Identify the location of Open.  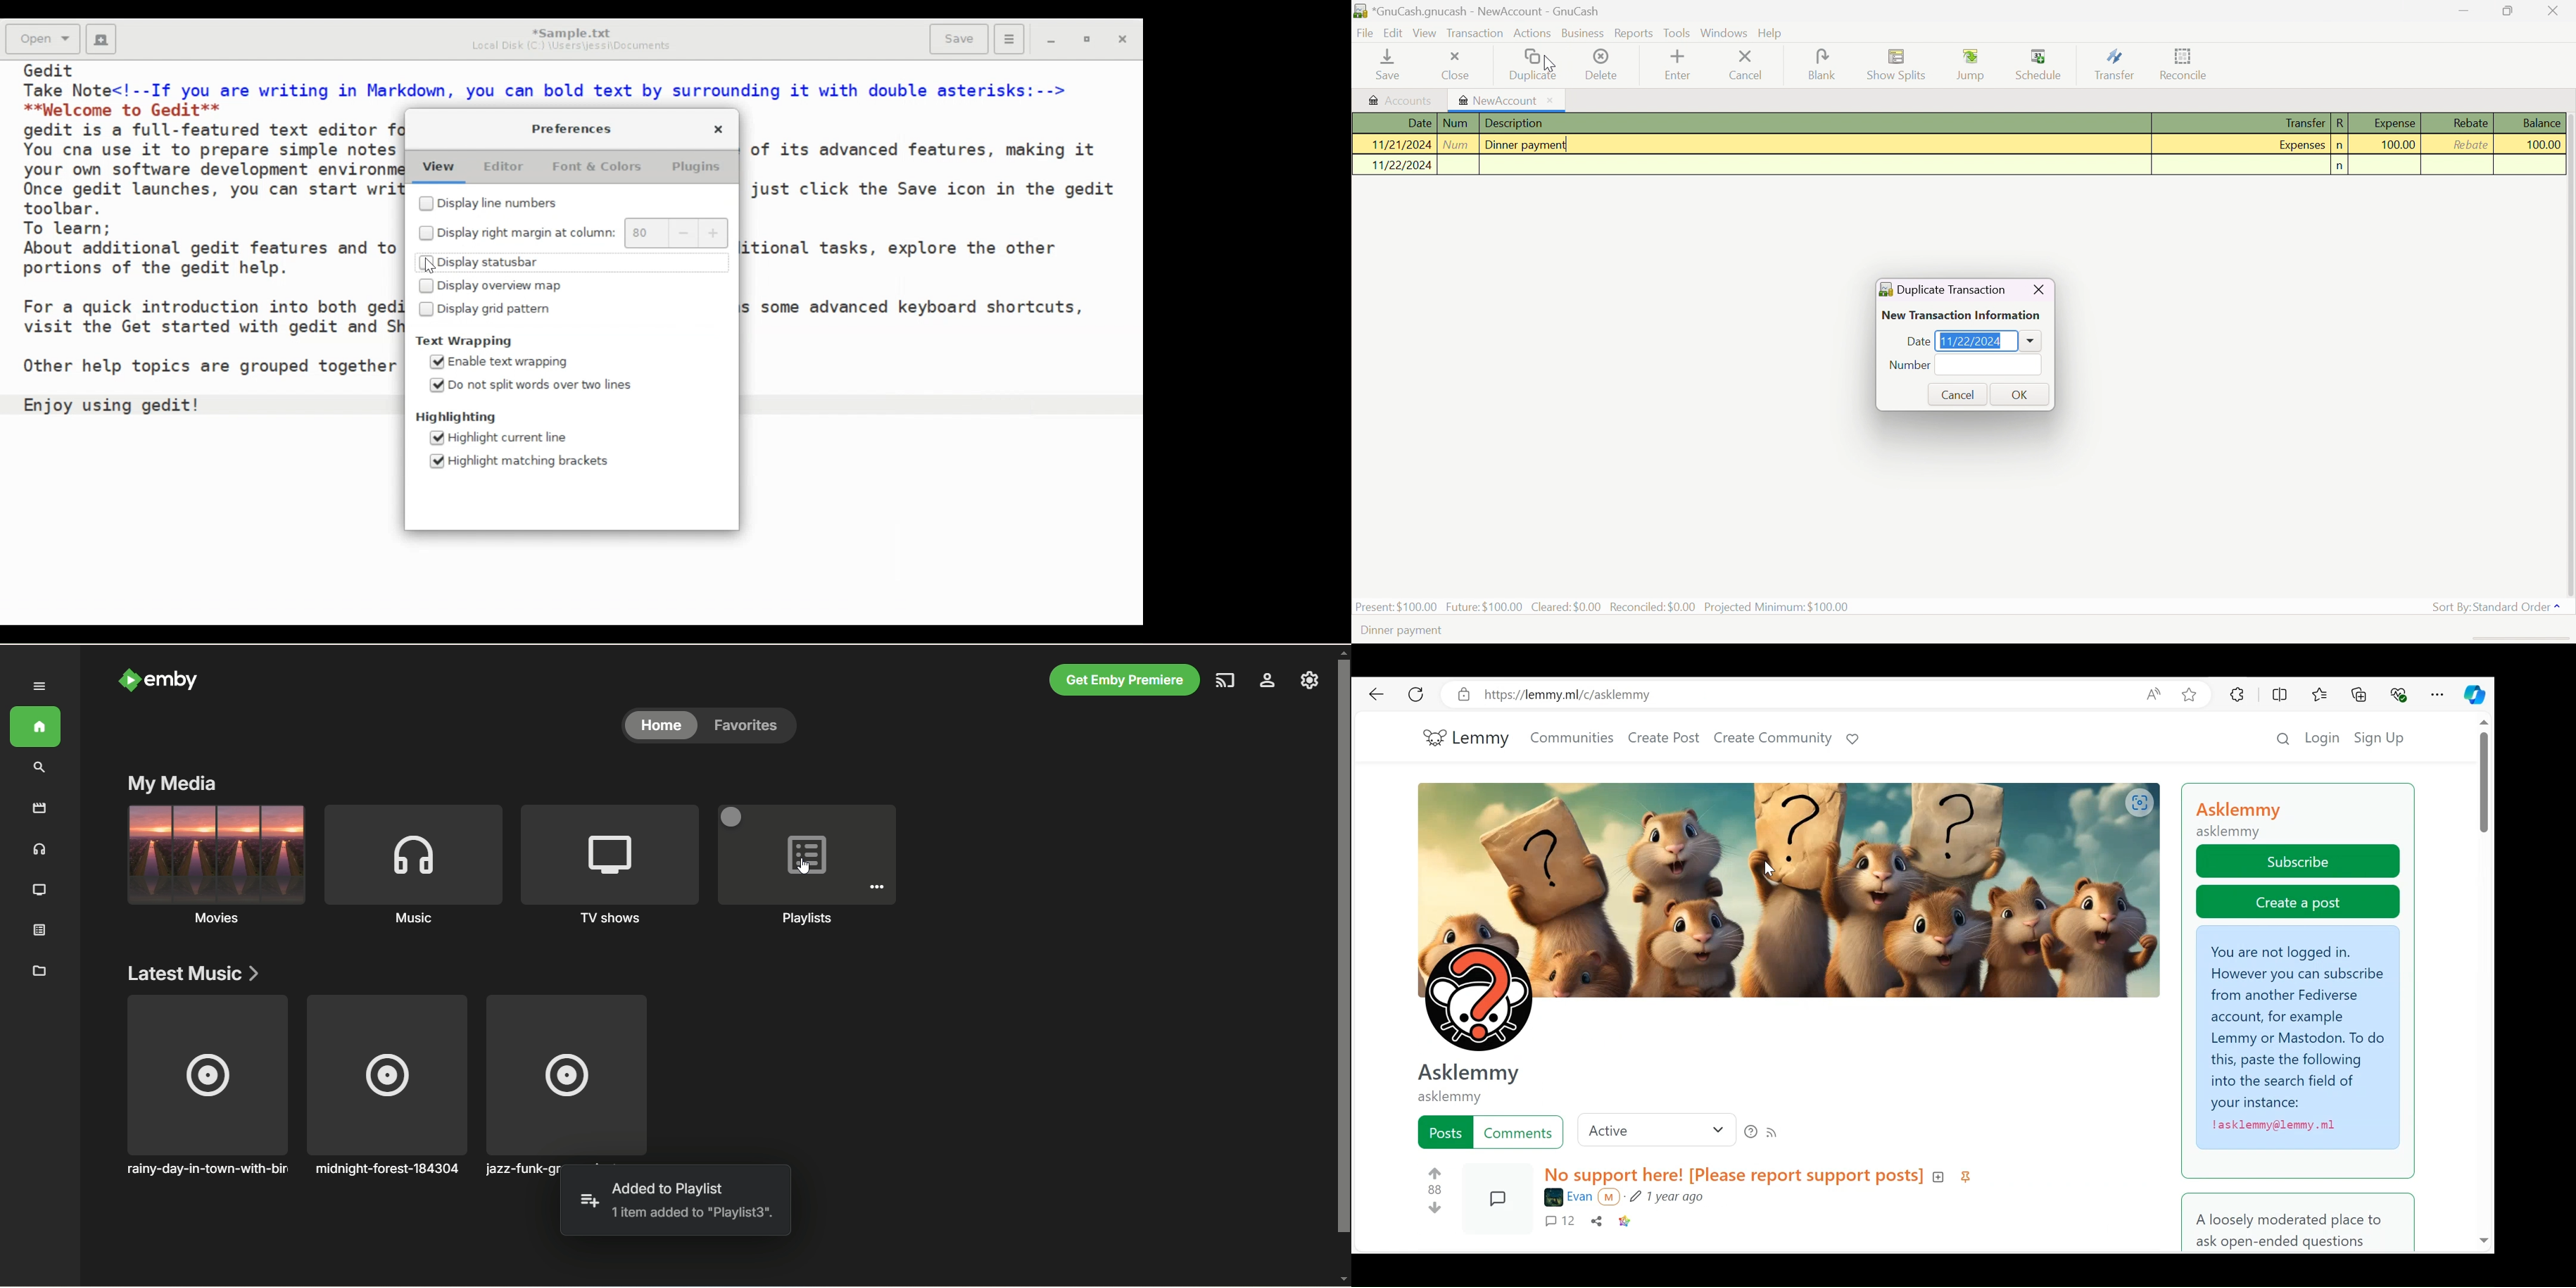
(42, 39).